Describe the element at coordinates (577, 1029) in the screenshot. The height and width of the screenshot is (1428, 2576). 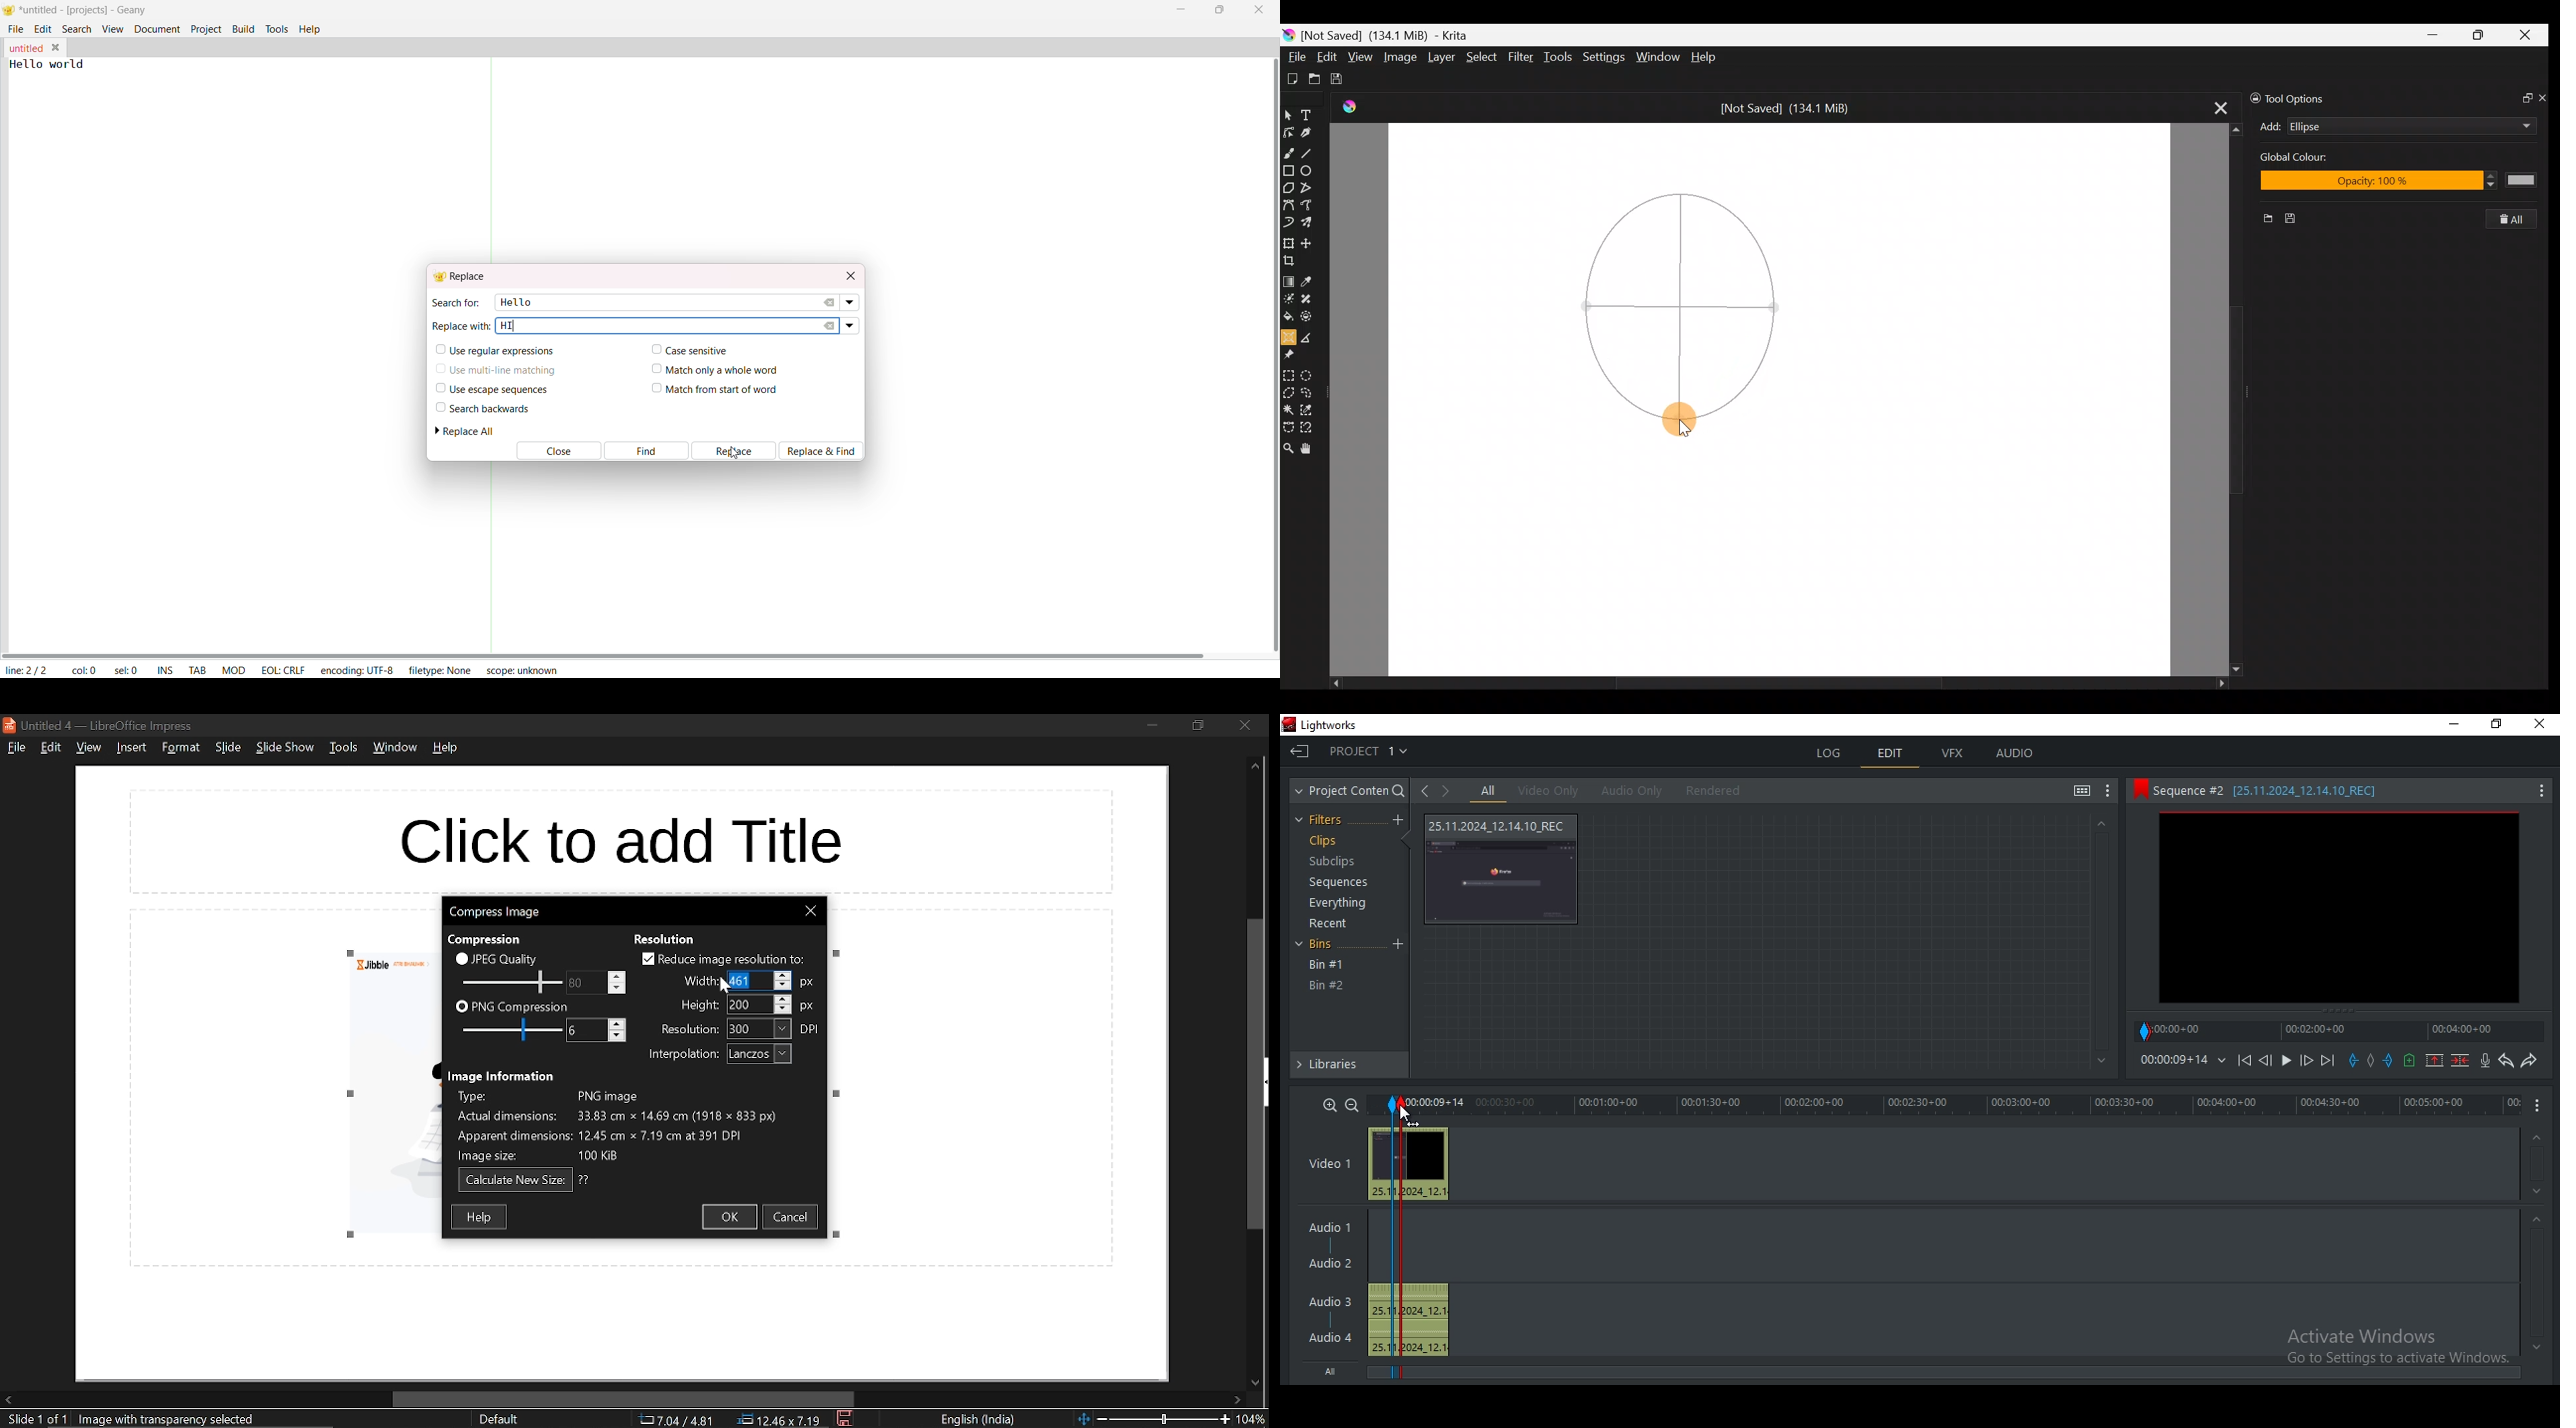
I see `change PNG compression` at that location.